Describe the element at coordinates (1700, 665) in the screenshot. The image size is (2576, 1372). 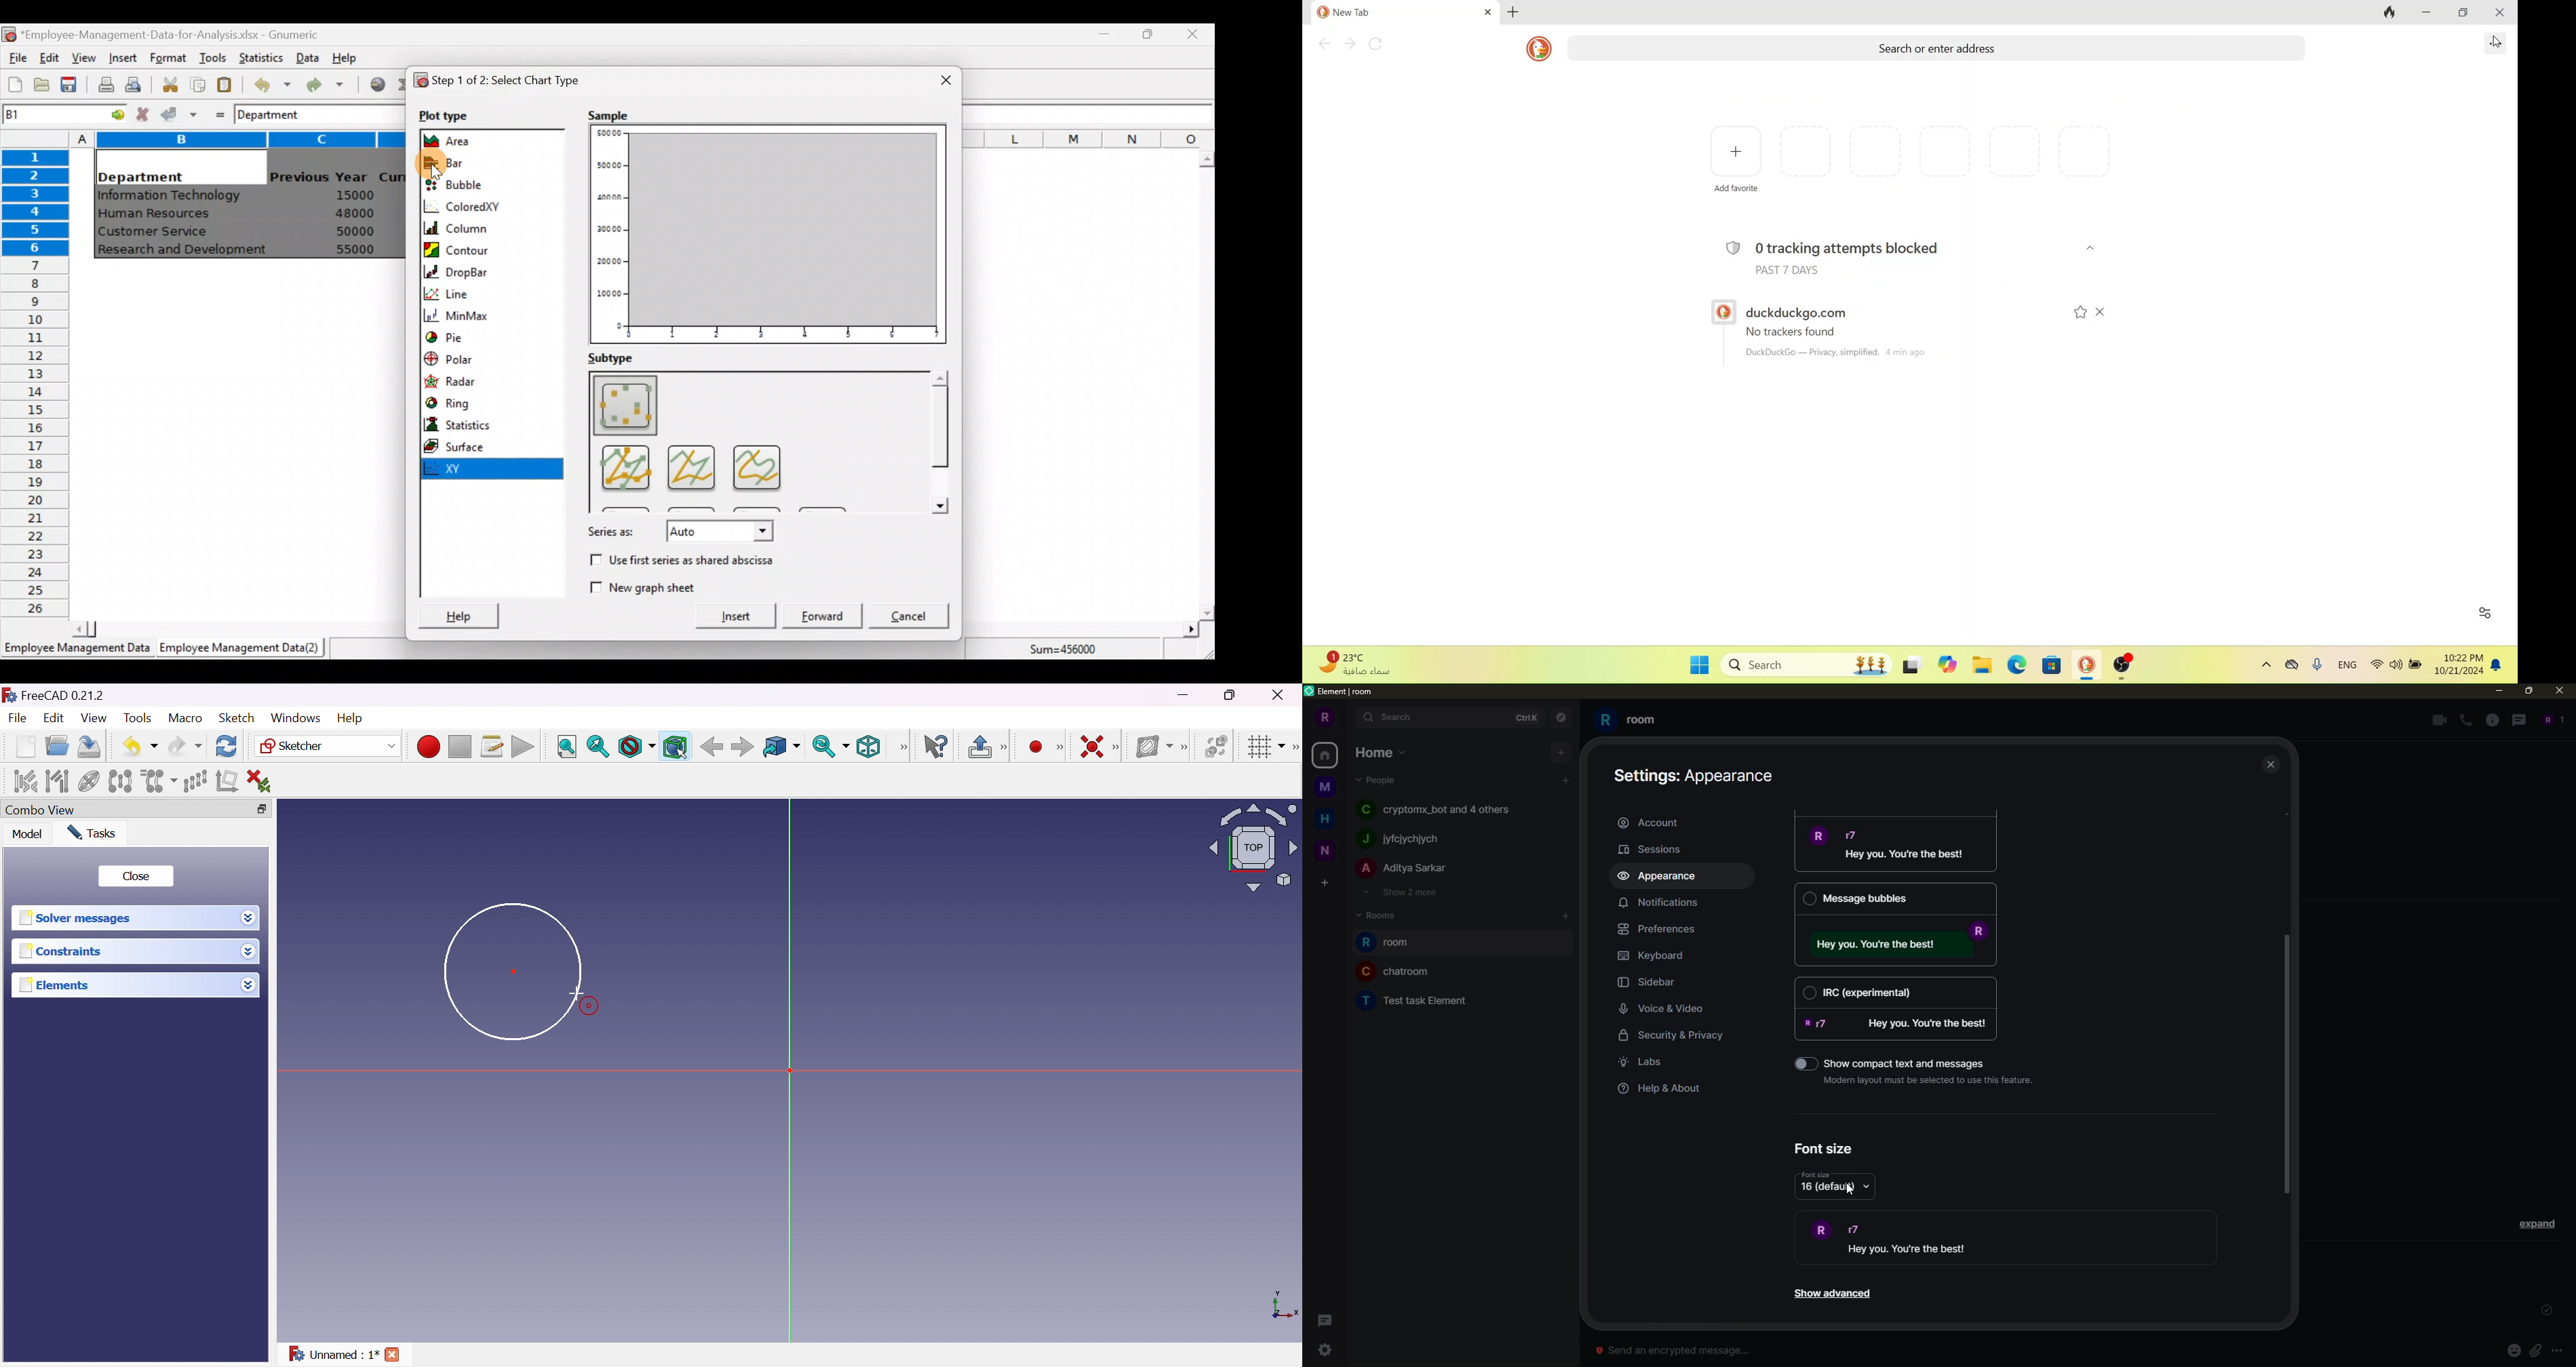
I see `start` at that location.